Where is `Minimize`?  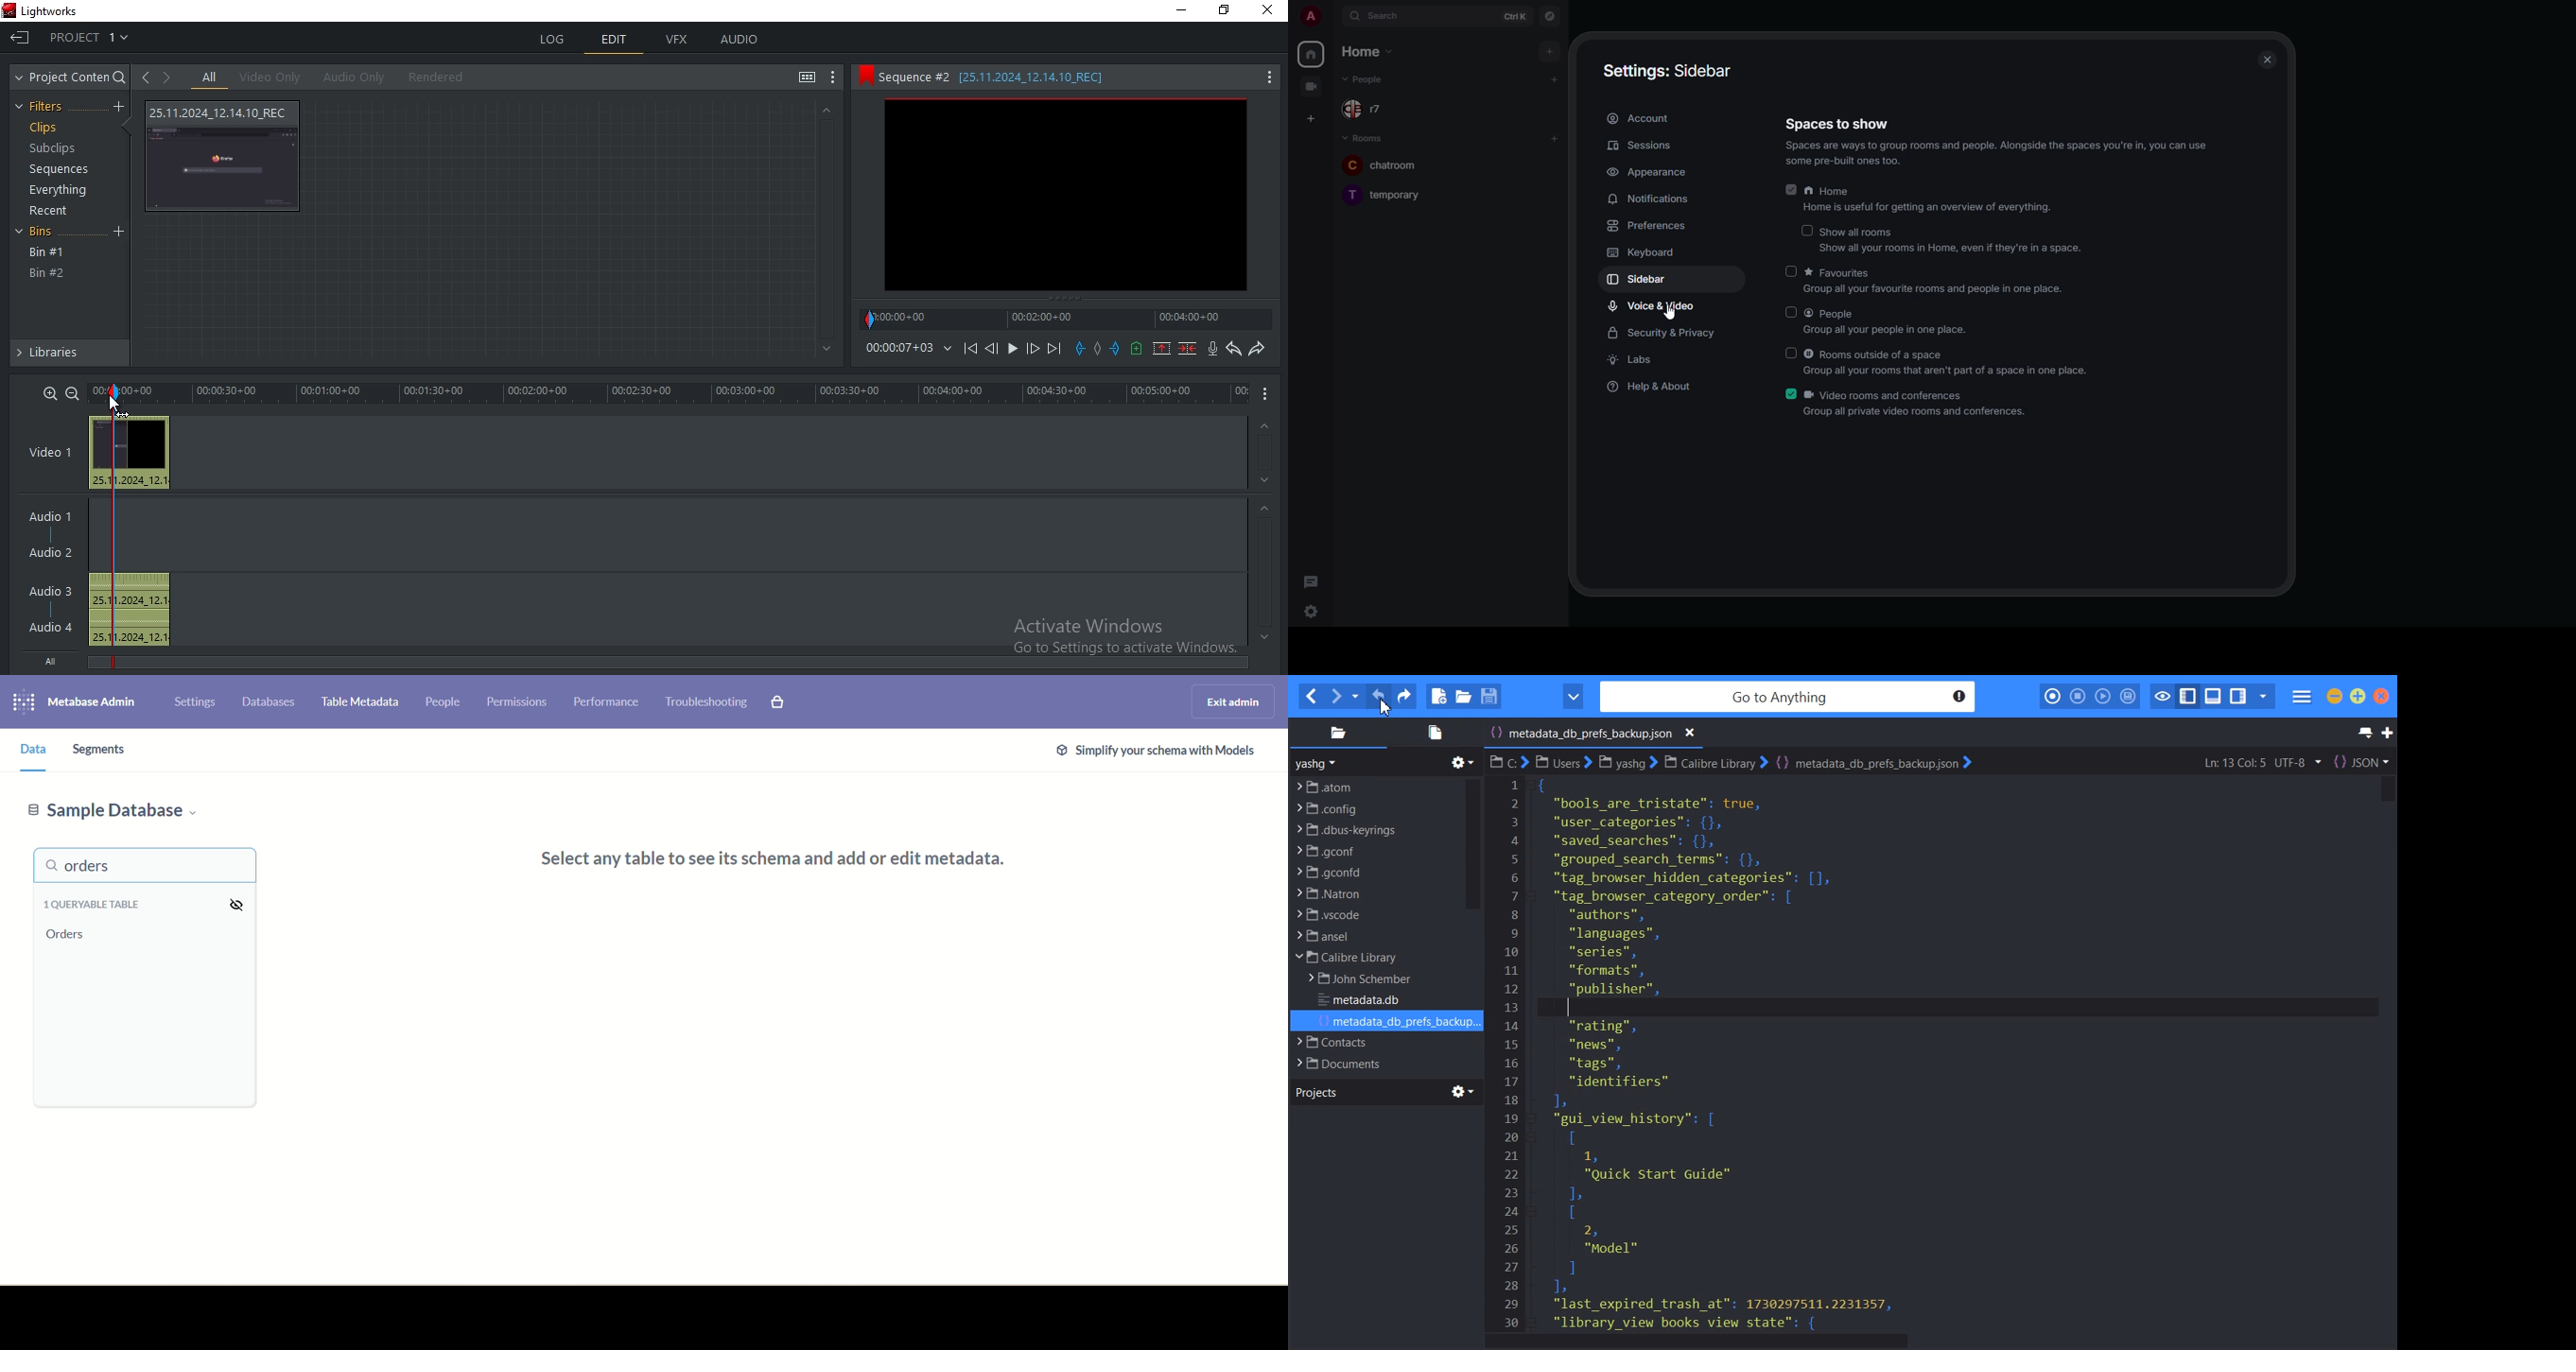
Minimize is located at coordinates (1178, 11).